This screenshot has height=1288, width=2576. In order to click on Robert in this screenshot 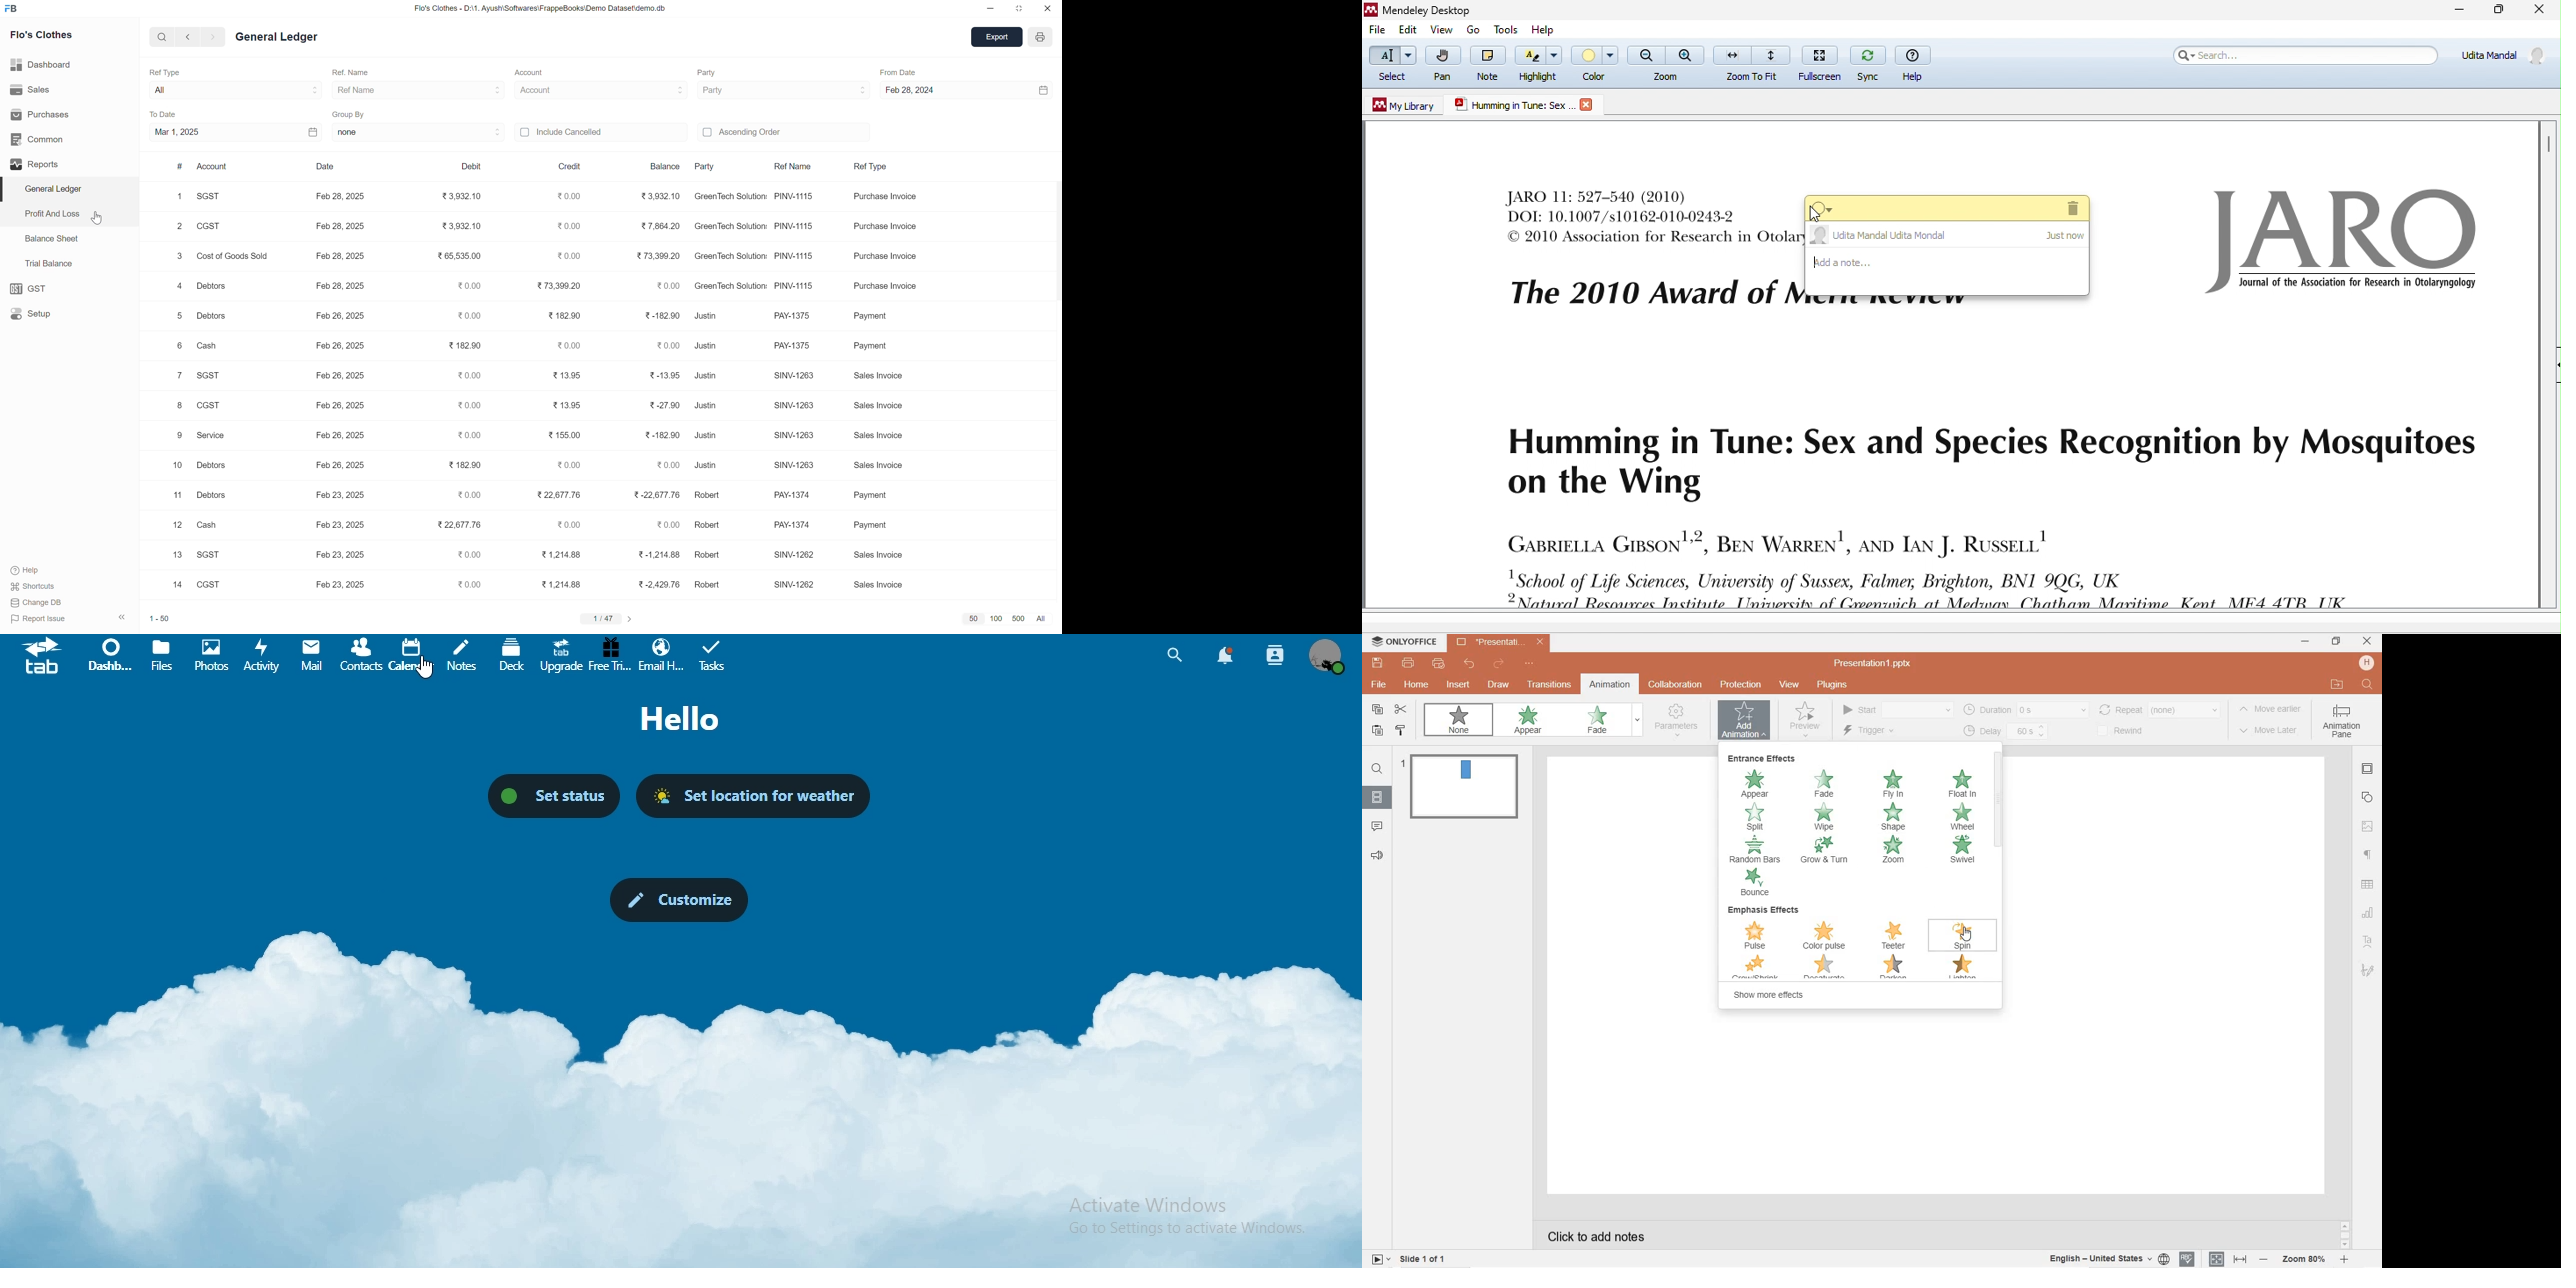, I will do `click(709, 584)`.